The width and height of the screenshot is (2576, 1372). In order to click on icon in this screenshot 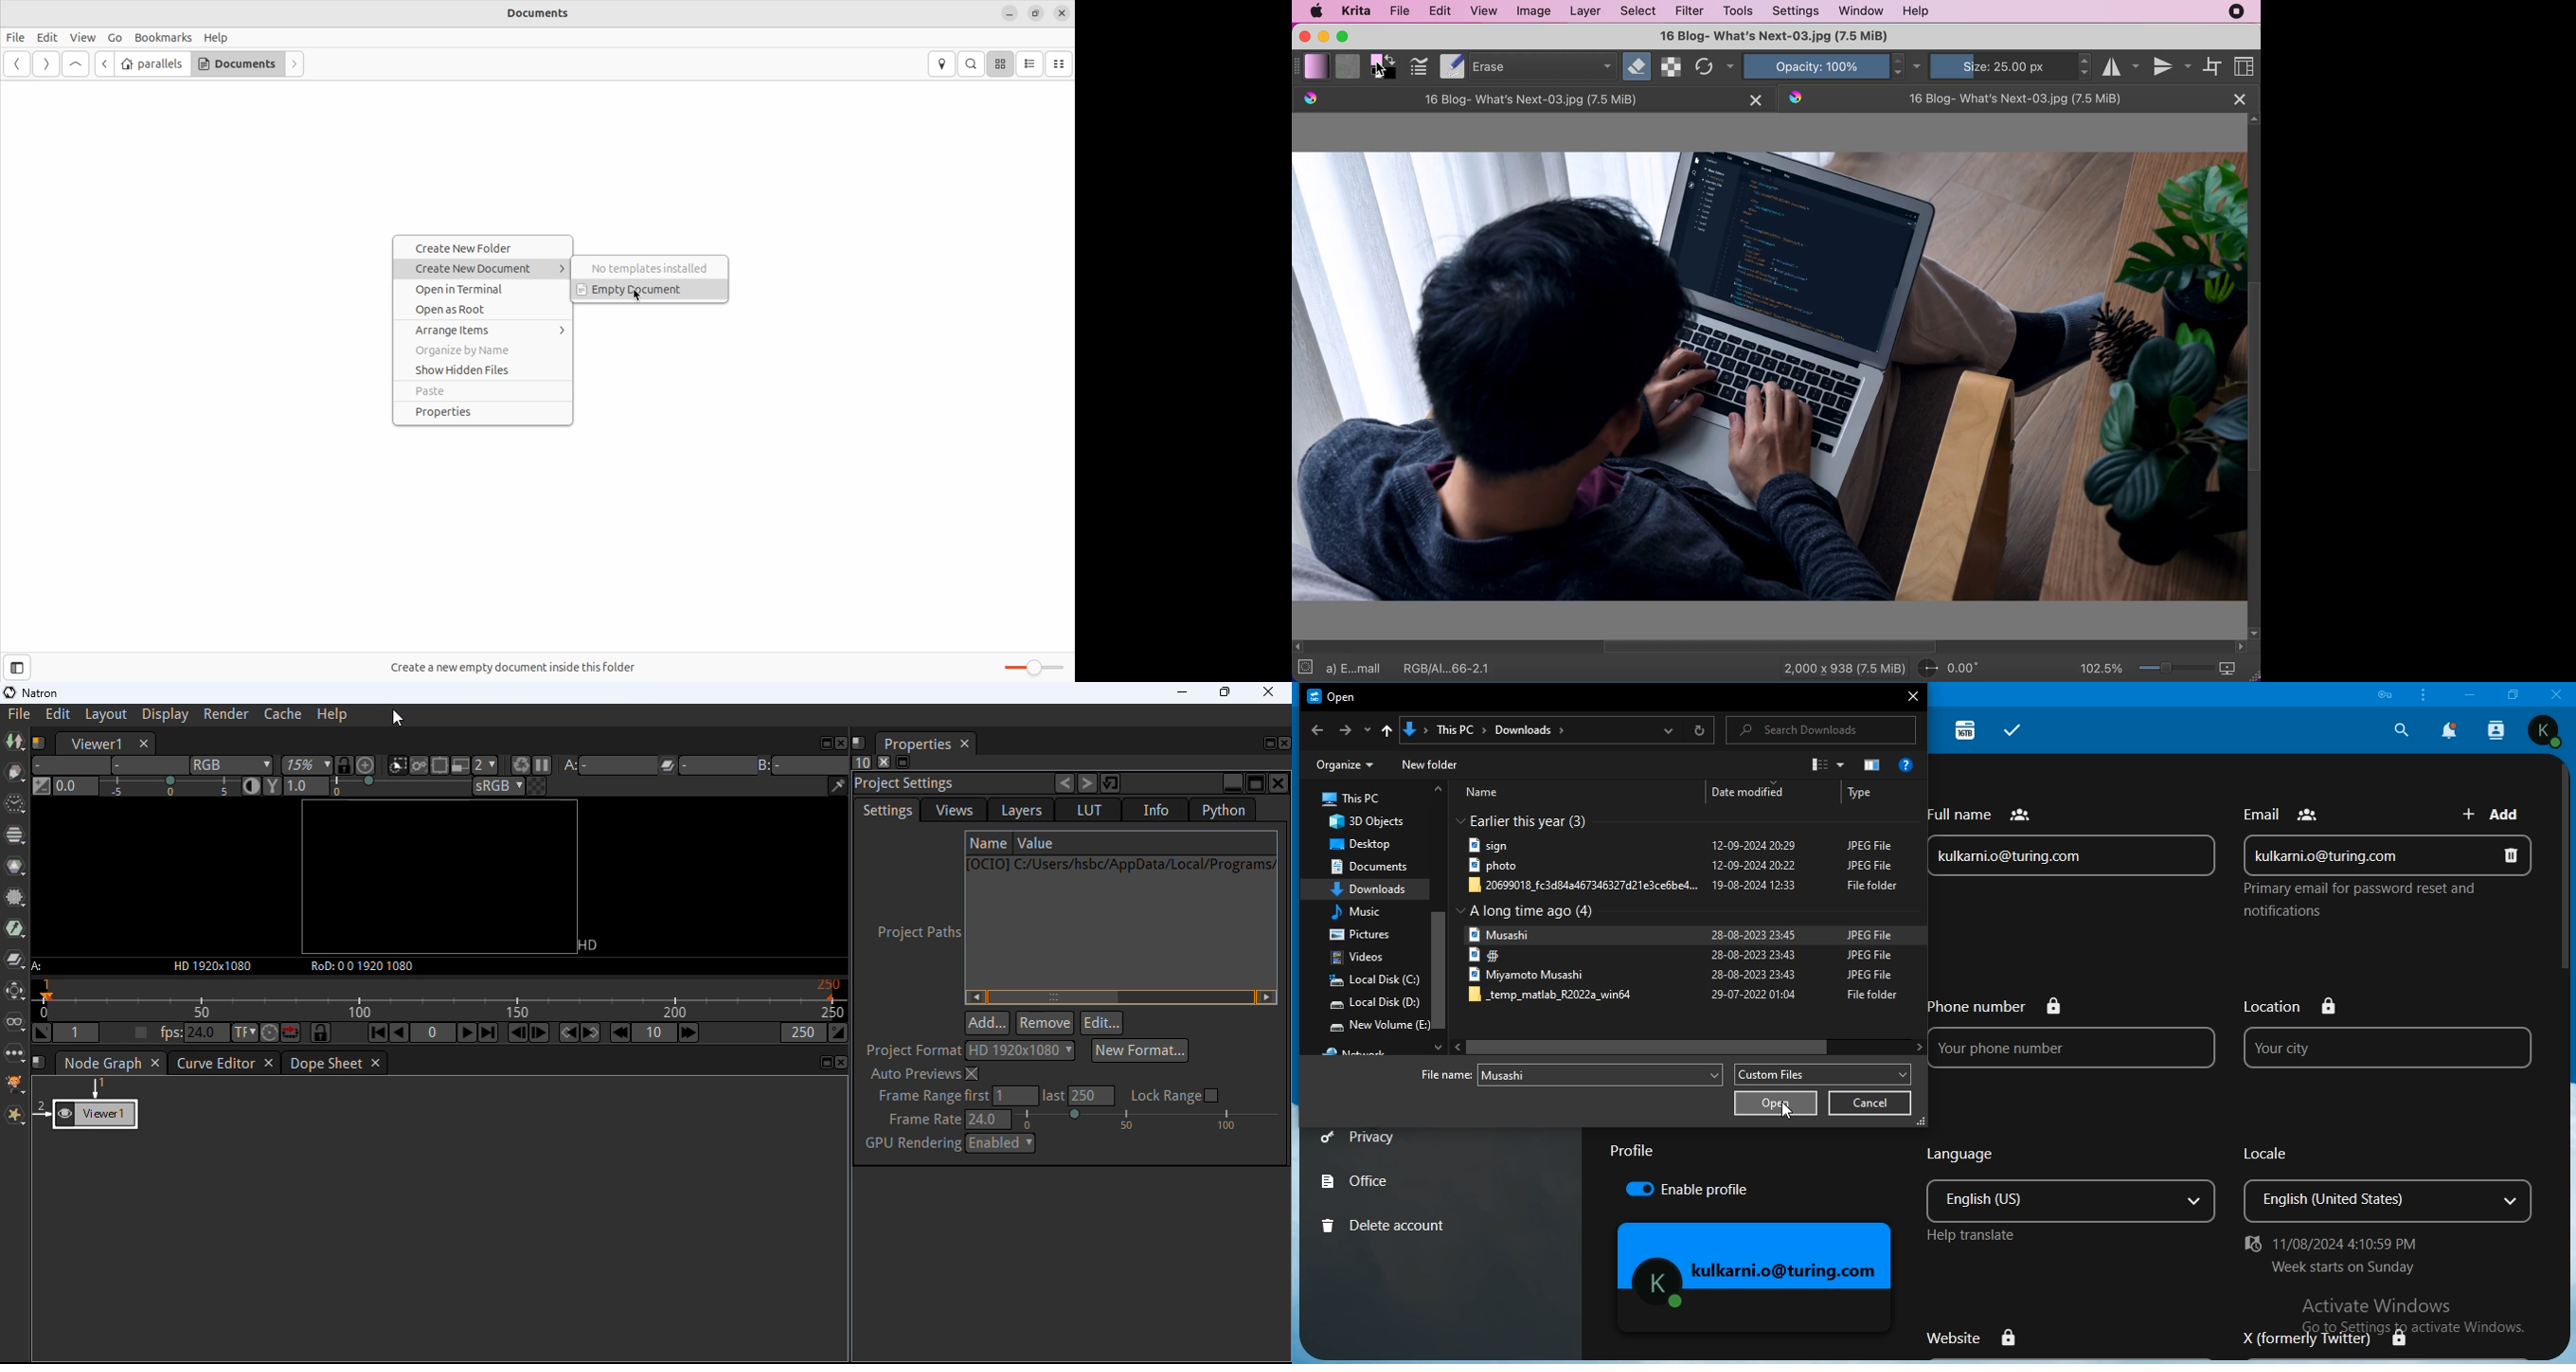, I will do `click(1826, 765)`.